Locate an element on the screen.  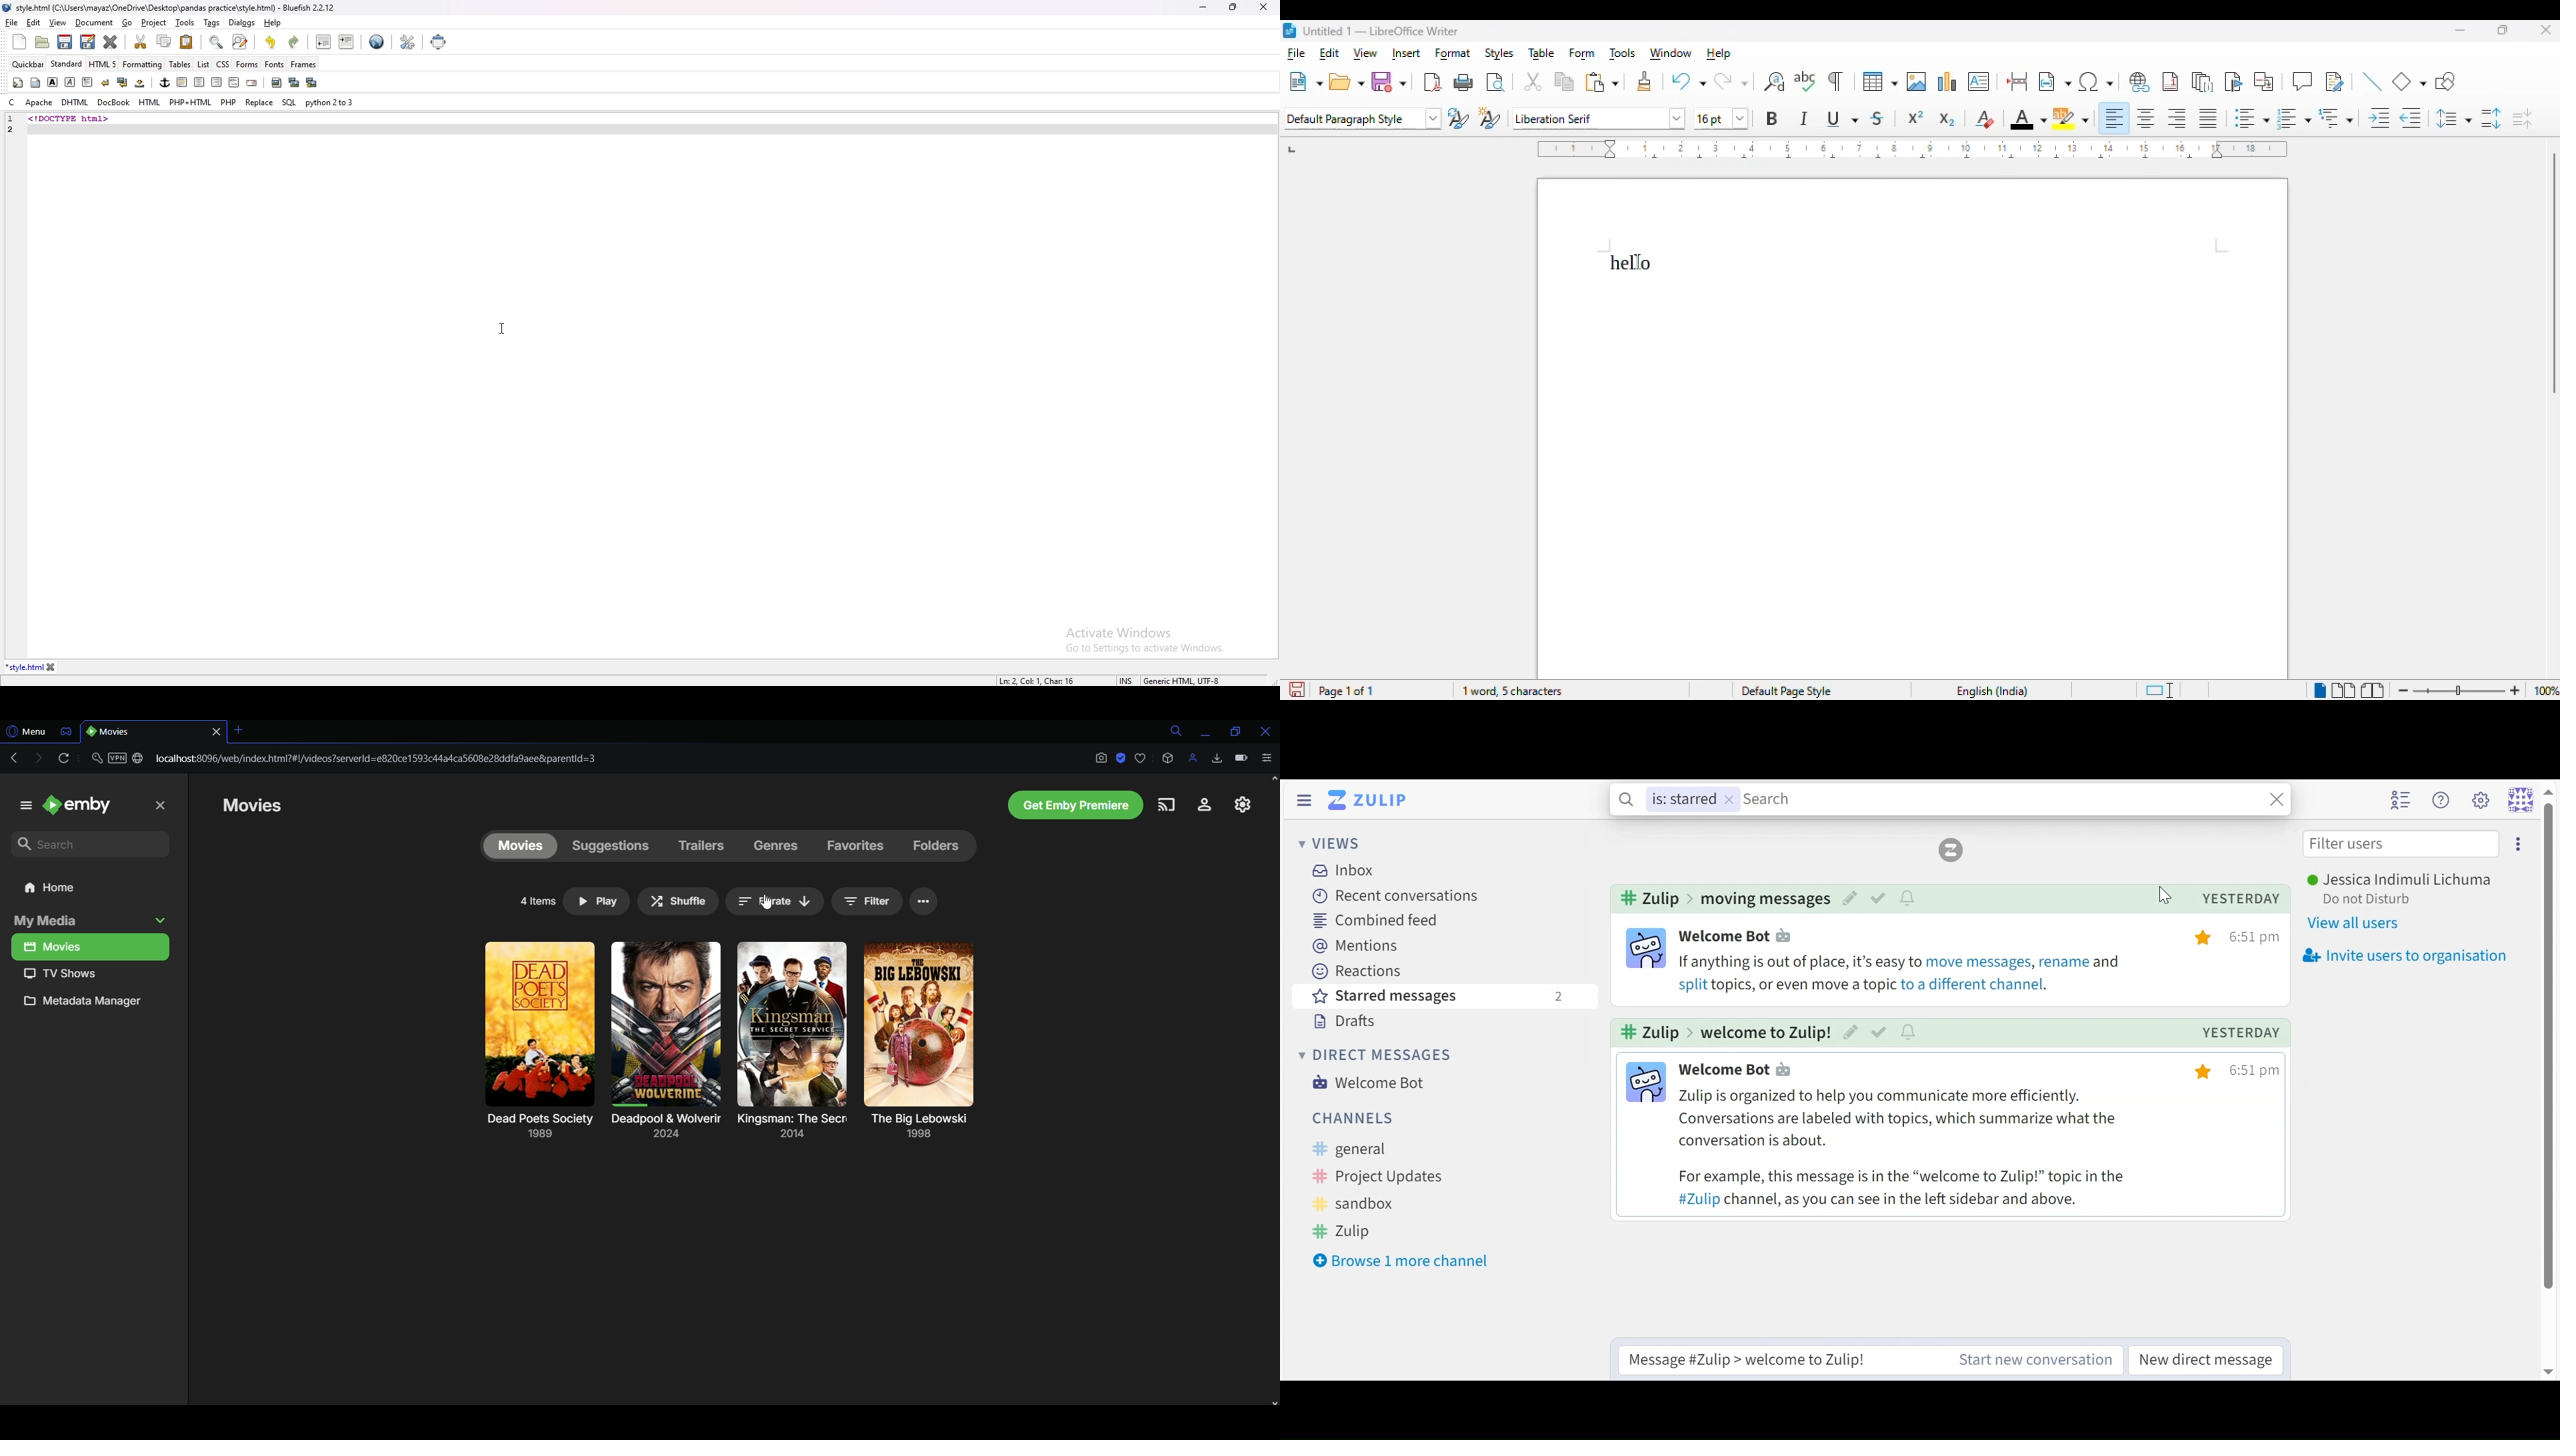
Start new conversation is located at coordinates (2037, 1359).